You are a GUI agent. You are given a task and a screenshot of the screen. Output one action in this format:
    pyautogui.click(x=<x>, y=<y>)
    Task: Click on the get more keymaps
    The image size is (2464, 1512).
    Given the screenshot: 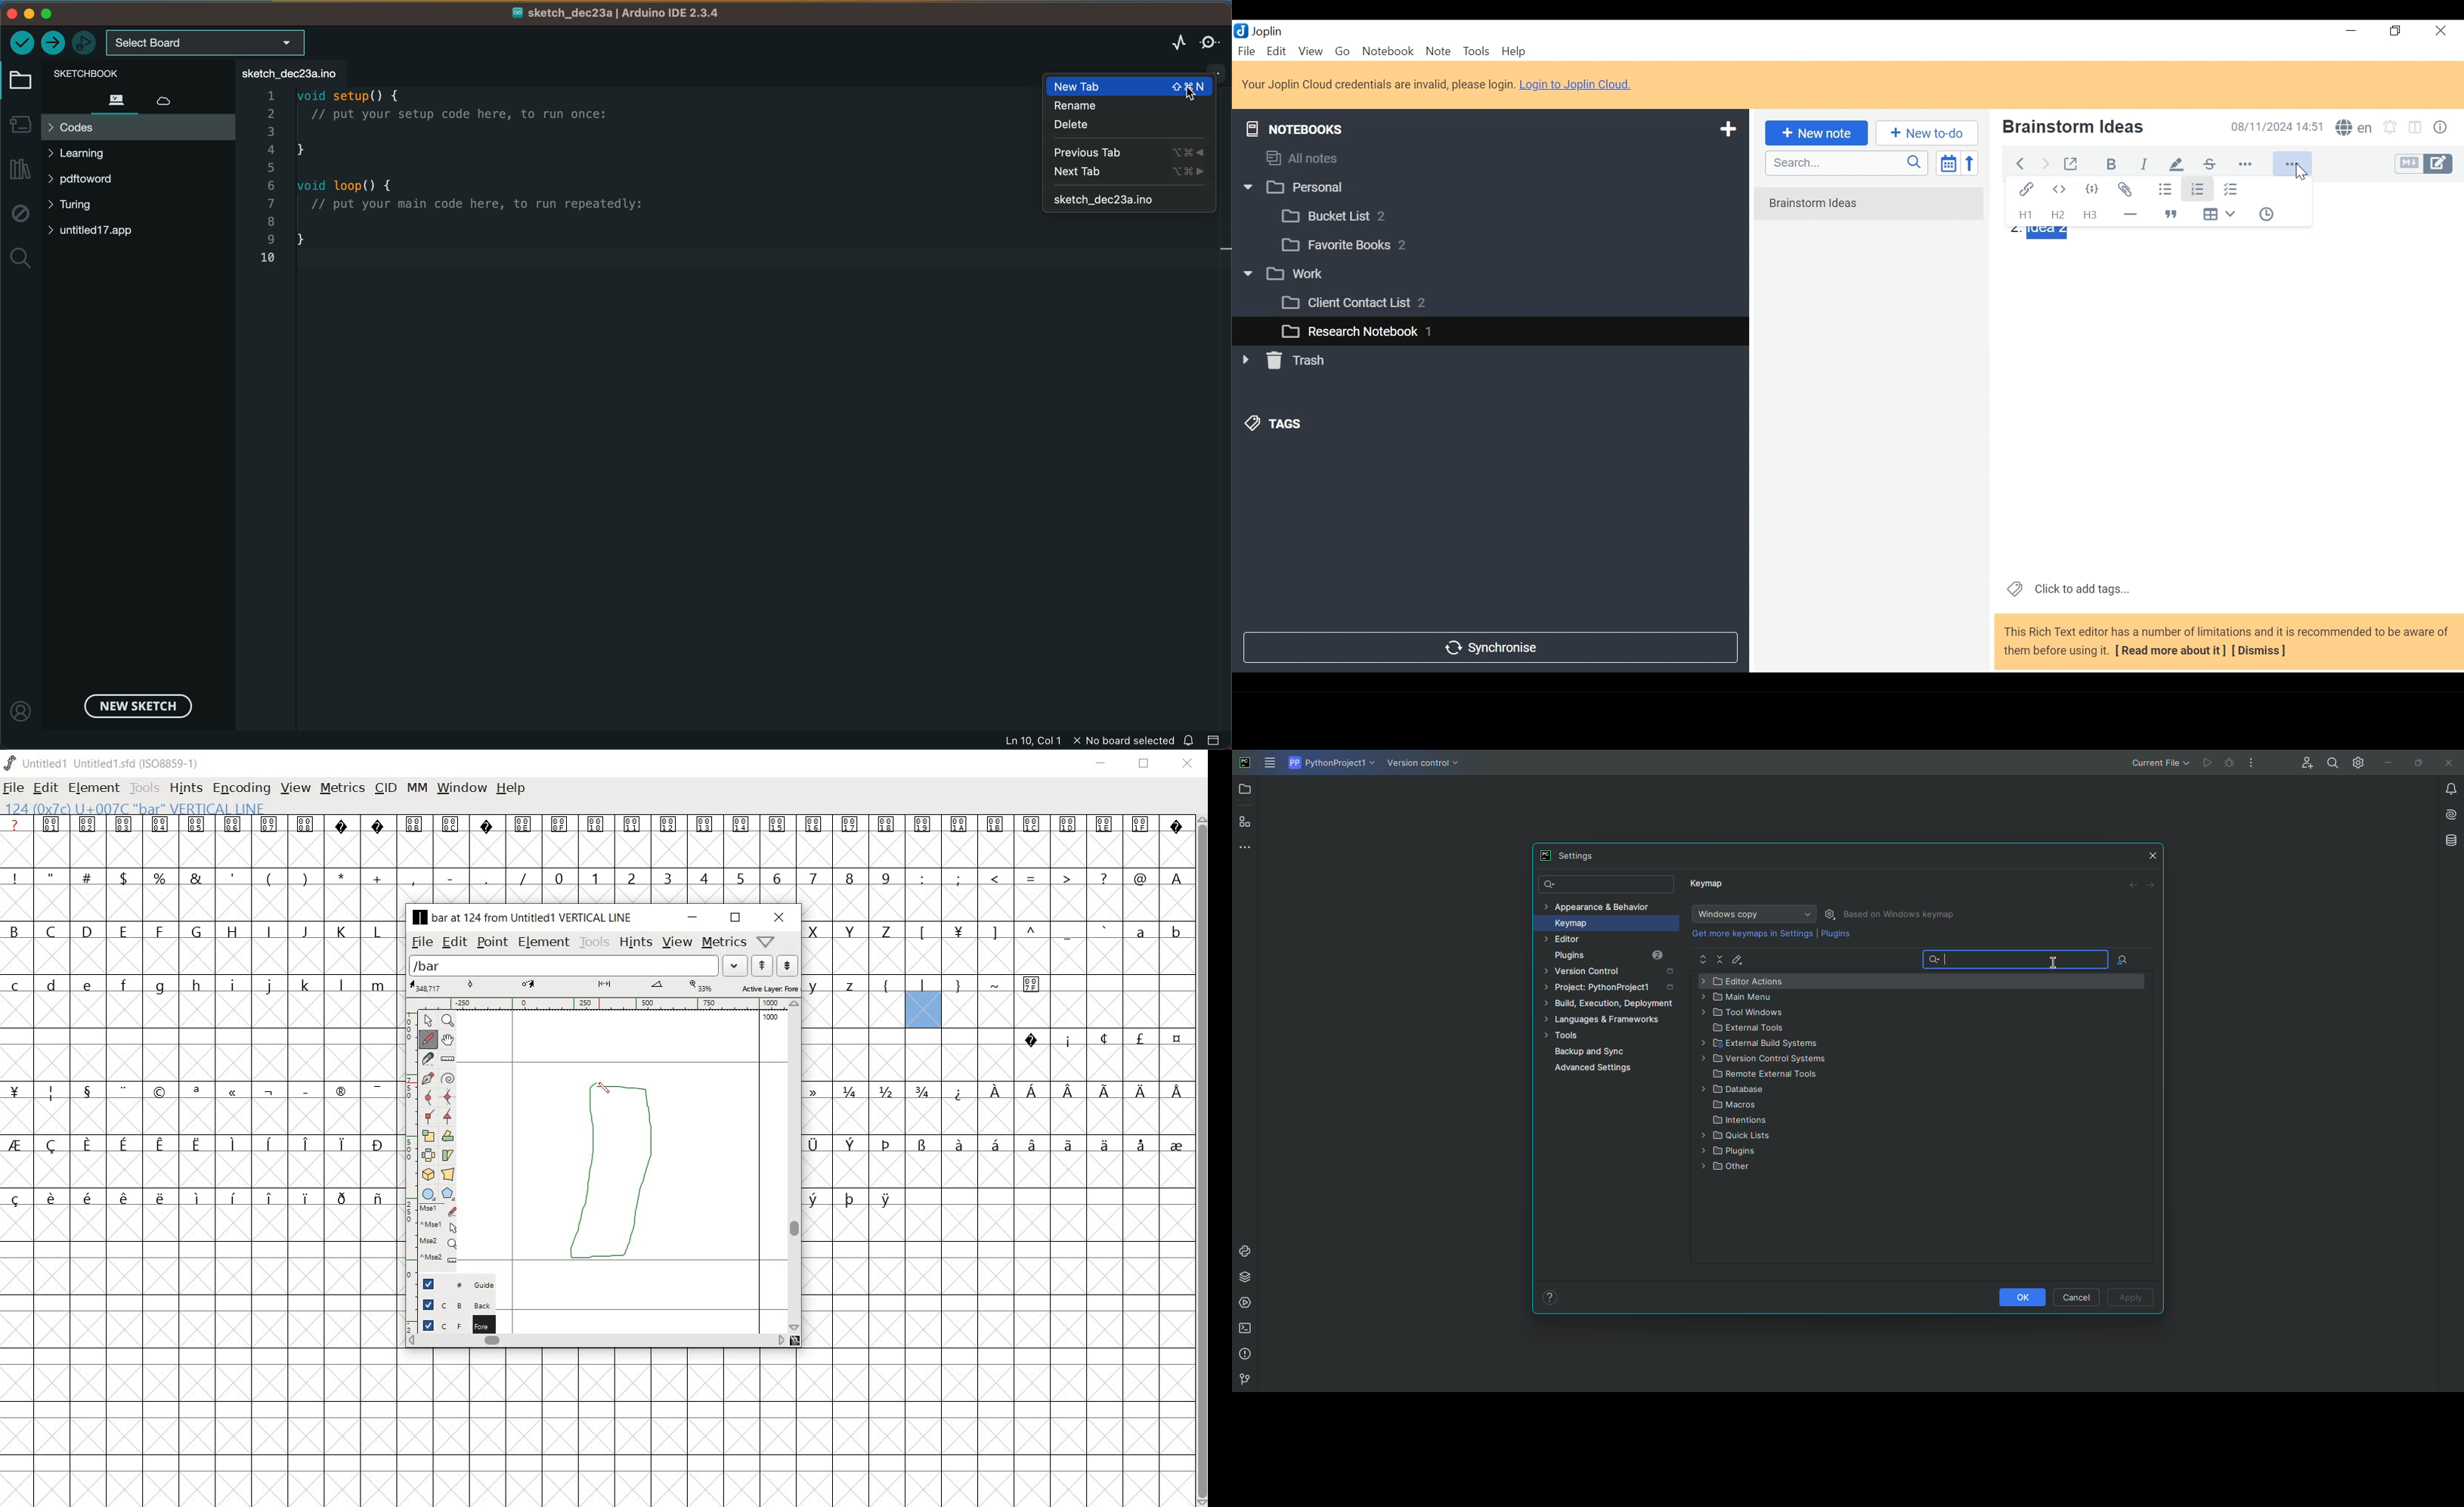 What is the action you would take?
    pyautogui.click(x=1754, y=933)
    